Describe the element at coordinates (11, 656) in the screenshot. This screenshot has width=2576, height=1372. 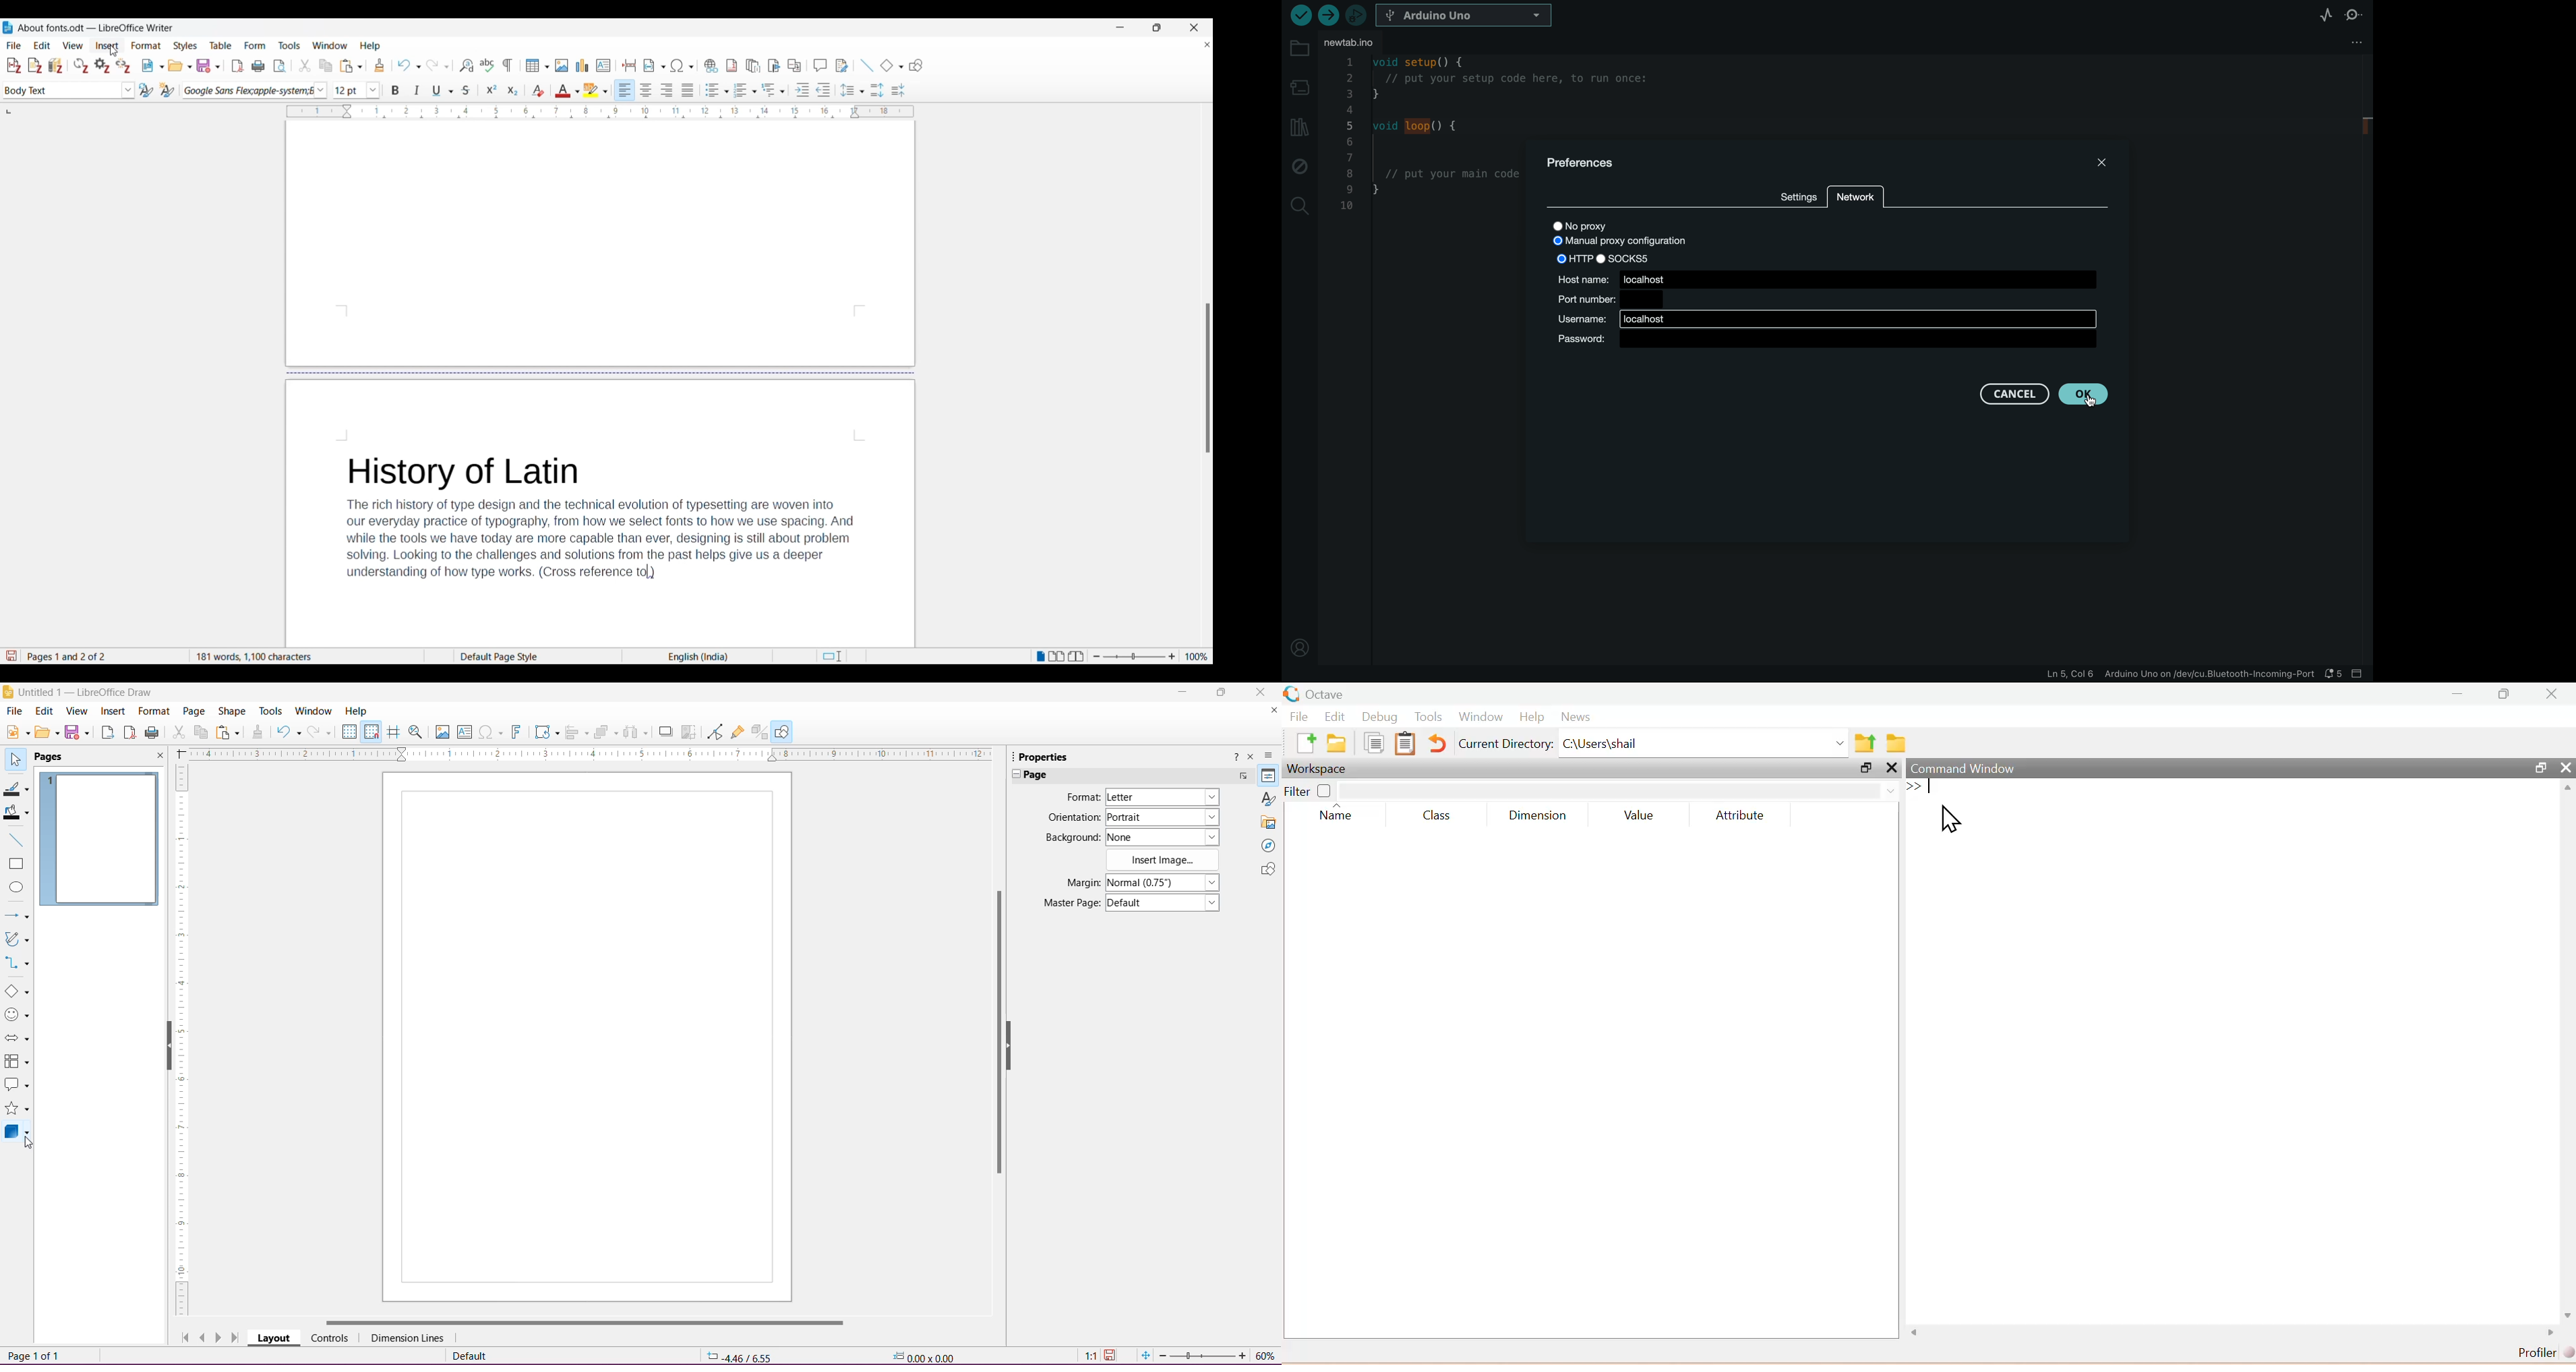
I see `Indicates modifications in the document that require changes` at that location.